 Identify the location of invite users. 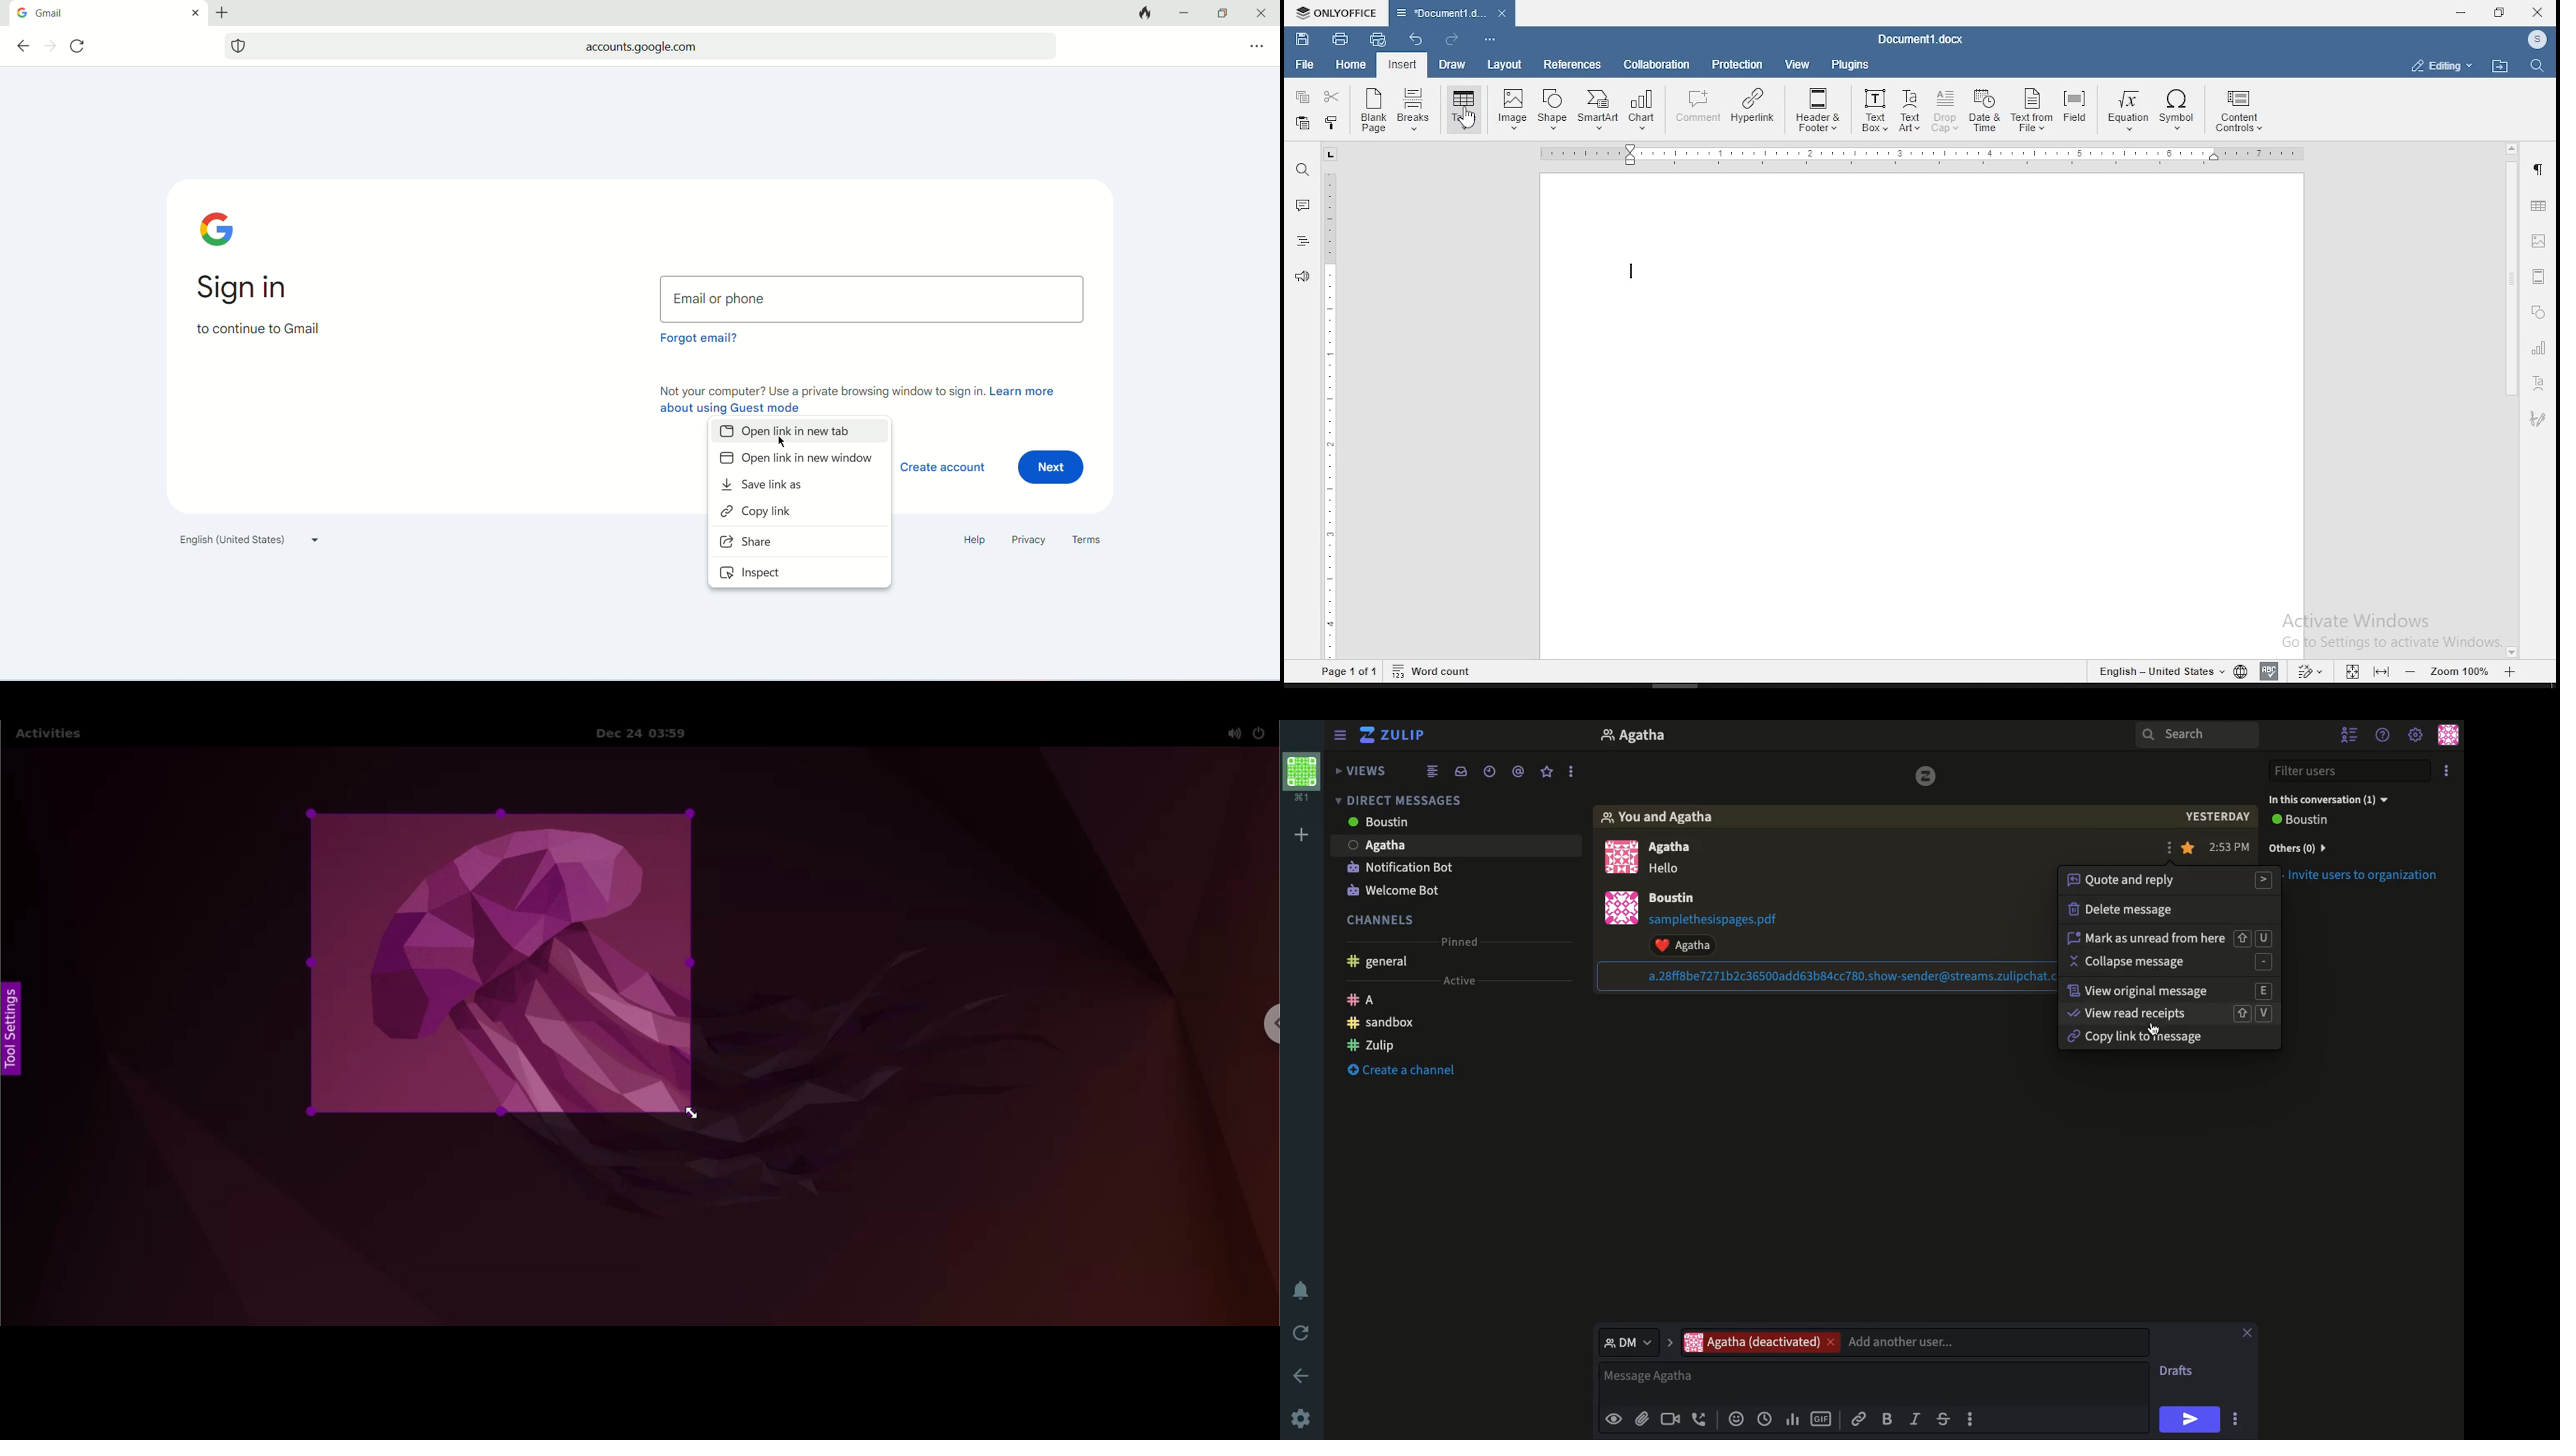
(2367, 881).